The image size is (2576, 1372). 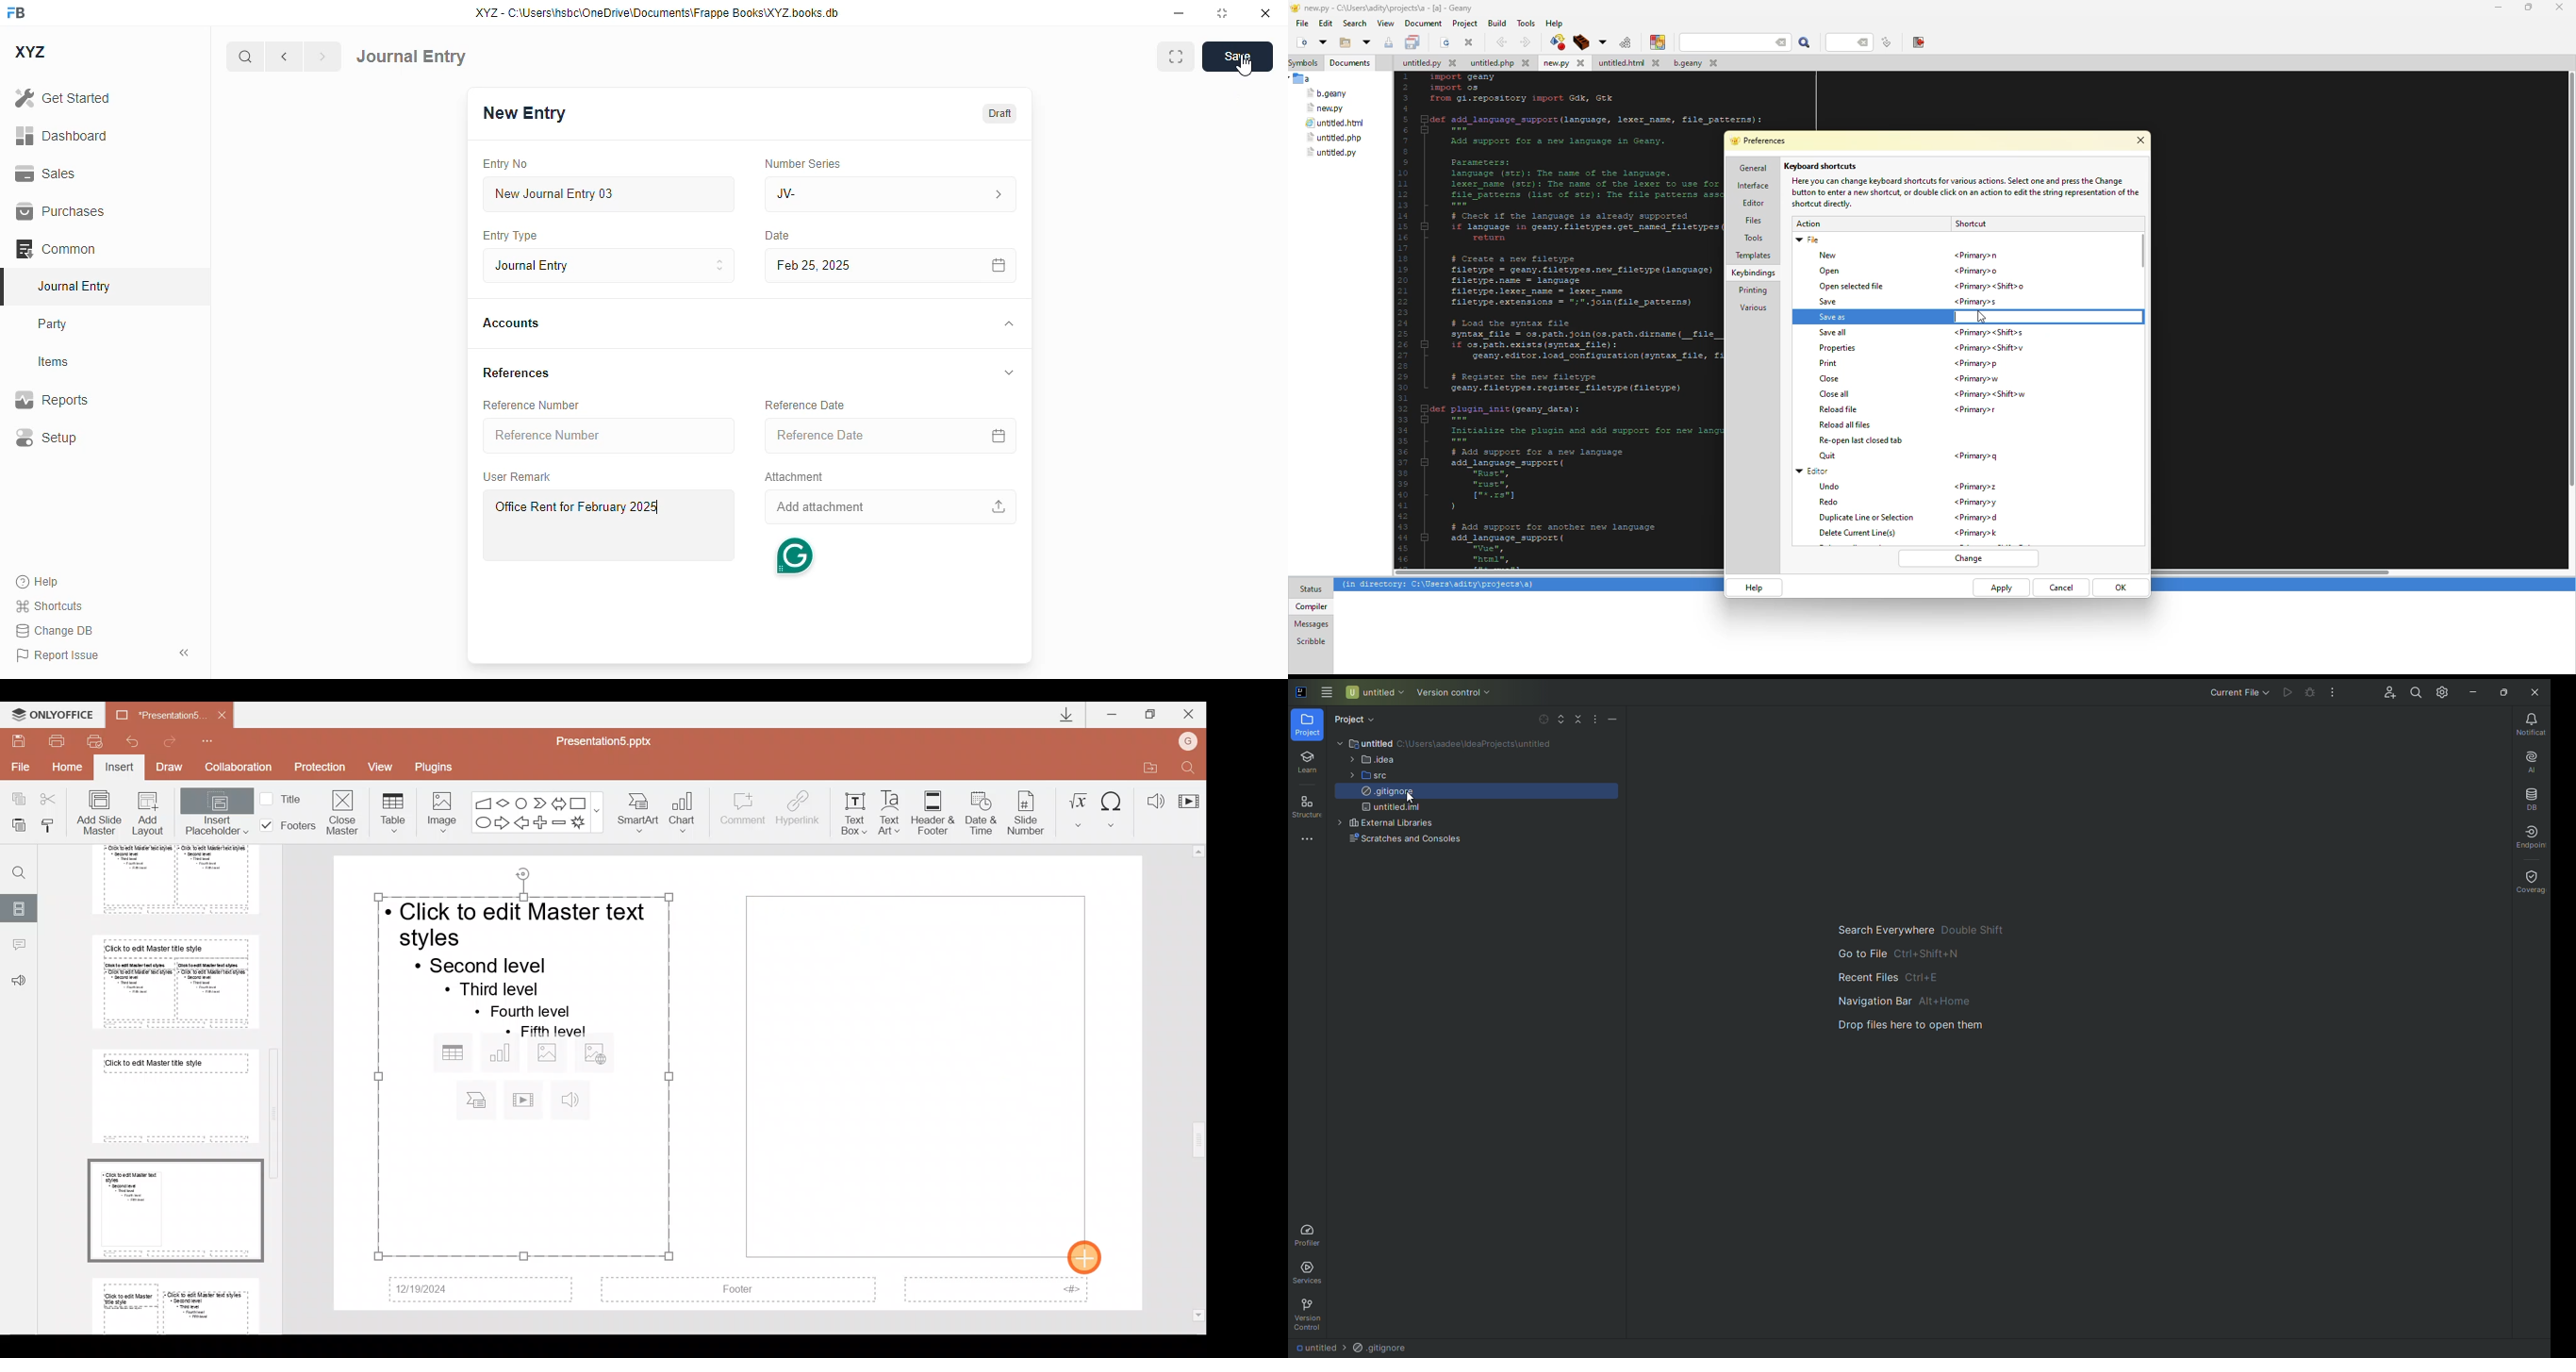 What do you see at coordinates (150, 714) in the screenshot?
I see `Document name` at bounding box center [150, 714].